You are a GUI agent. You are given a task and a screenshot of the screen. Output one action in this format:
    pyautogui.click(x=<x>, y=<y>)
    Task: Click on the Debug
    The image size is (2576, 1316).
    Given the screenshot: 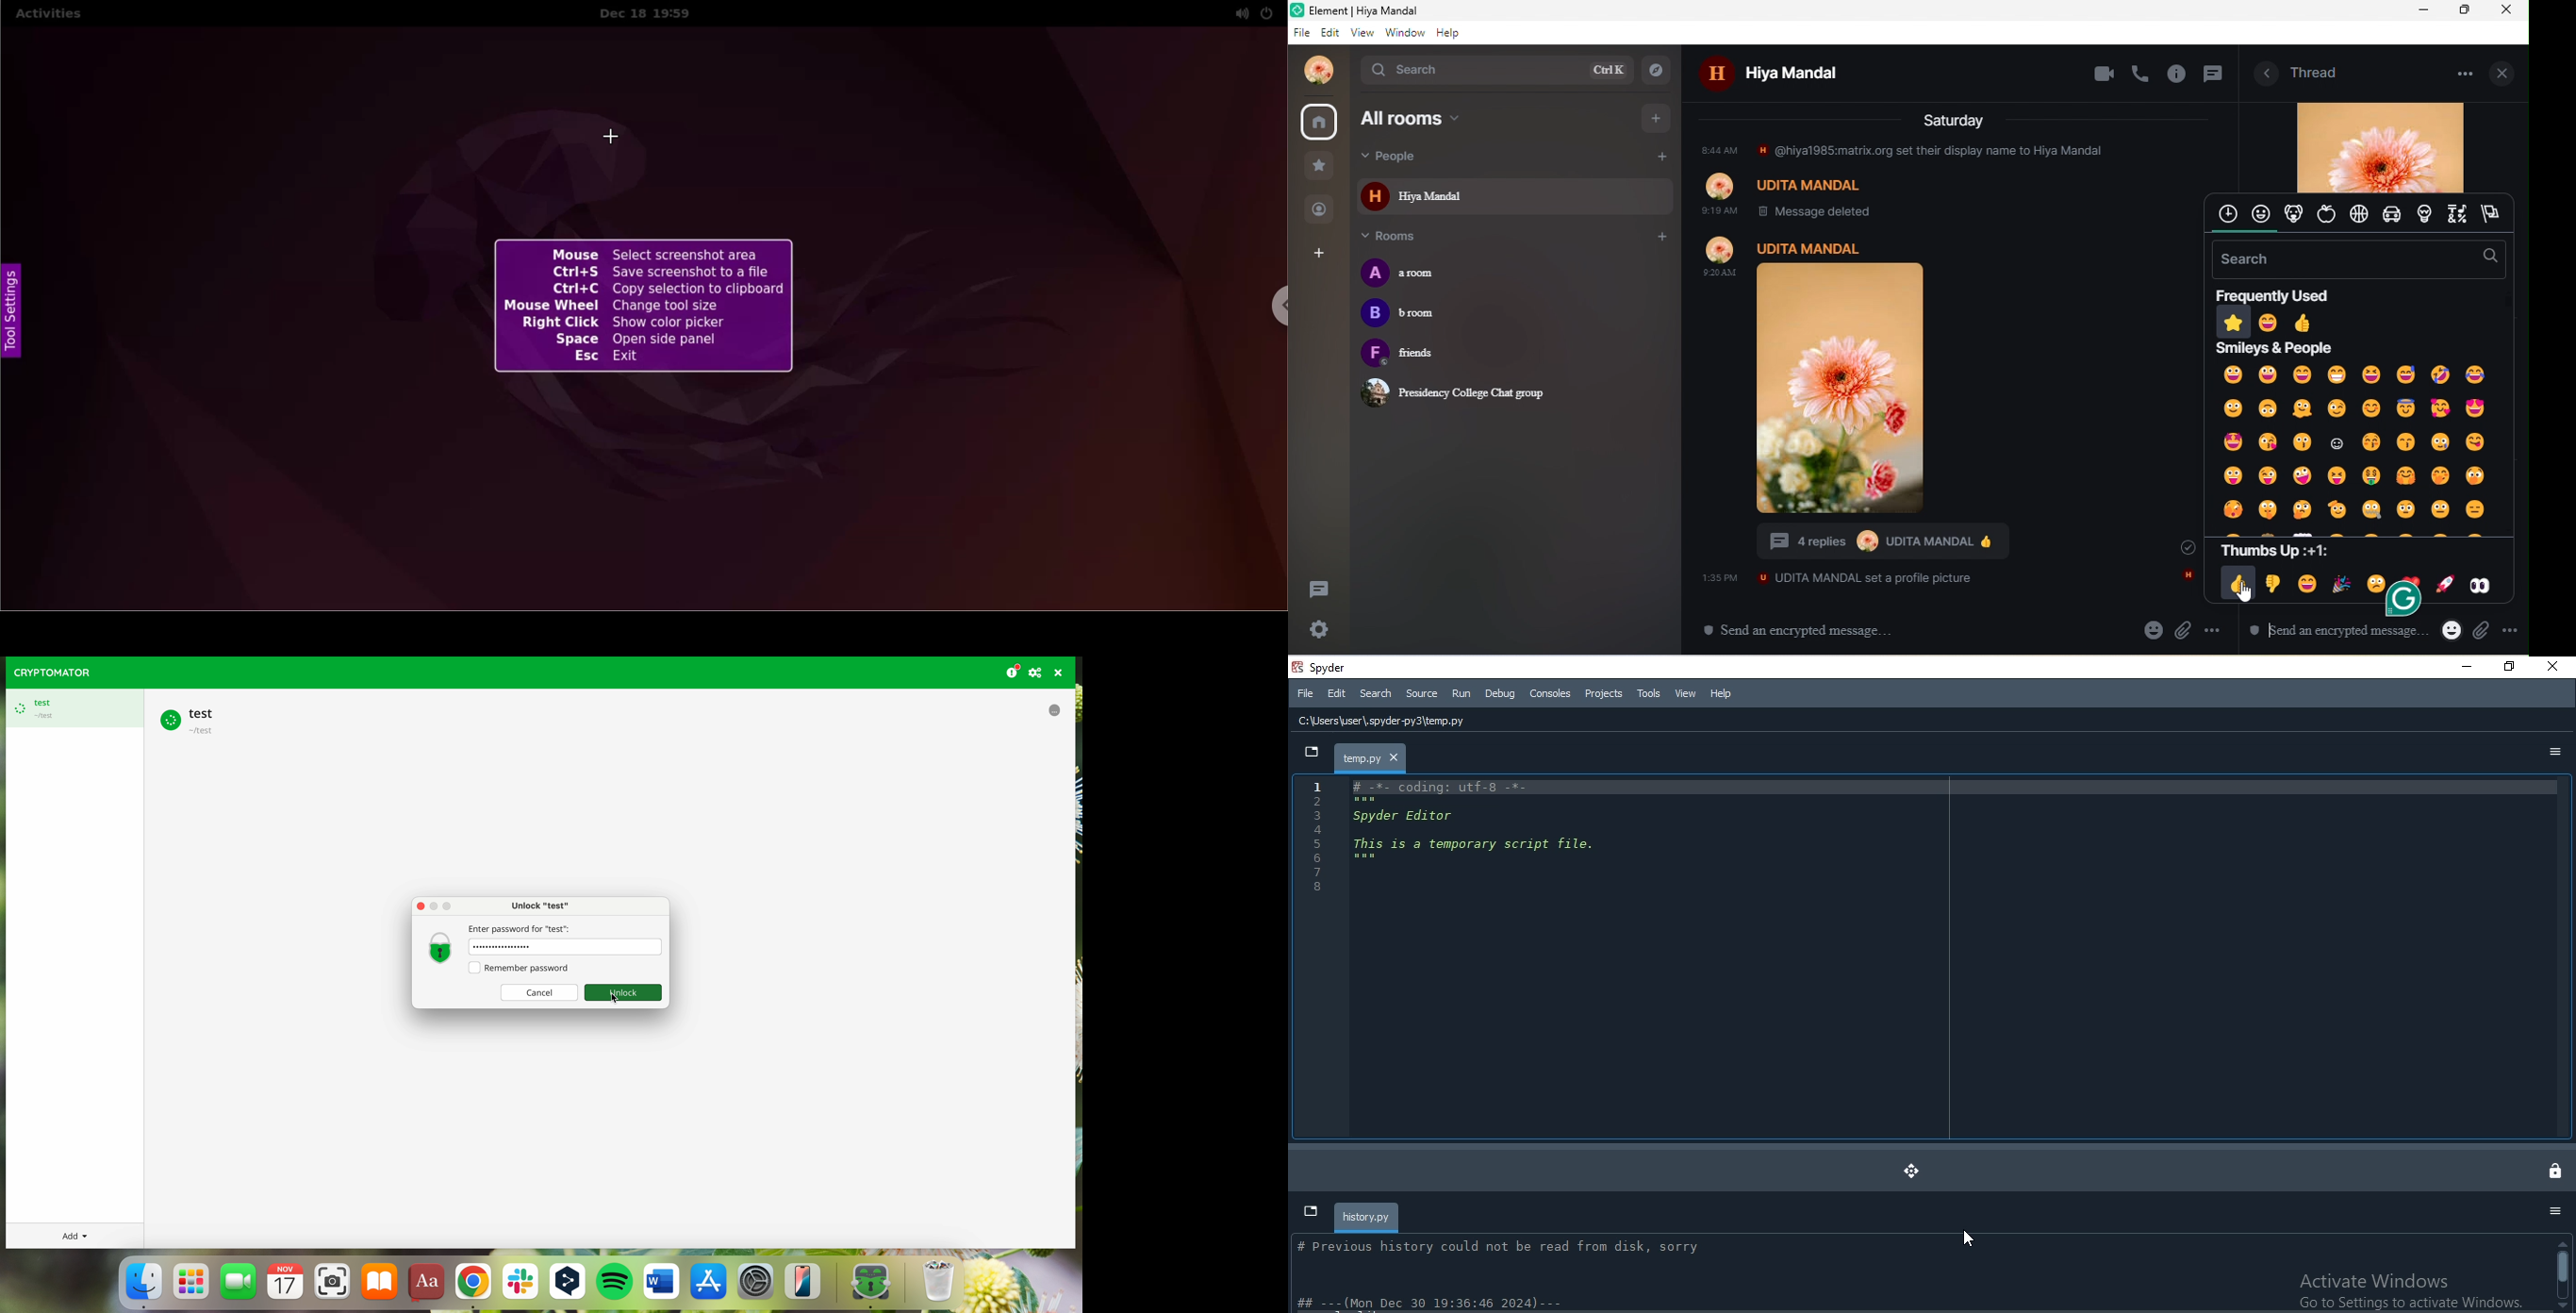 What is the action you would take?
    pyautogui.click(x=1500, y=693)
    